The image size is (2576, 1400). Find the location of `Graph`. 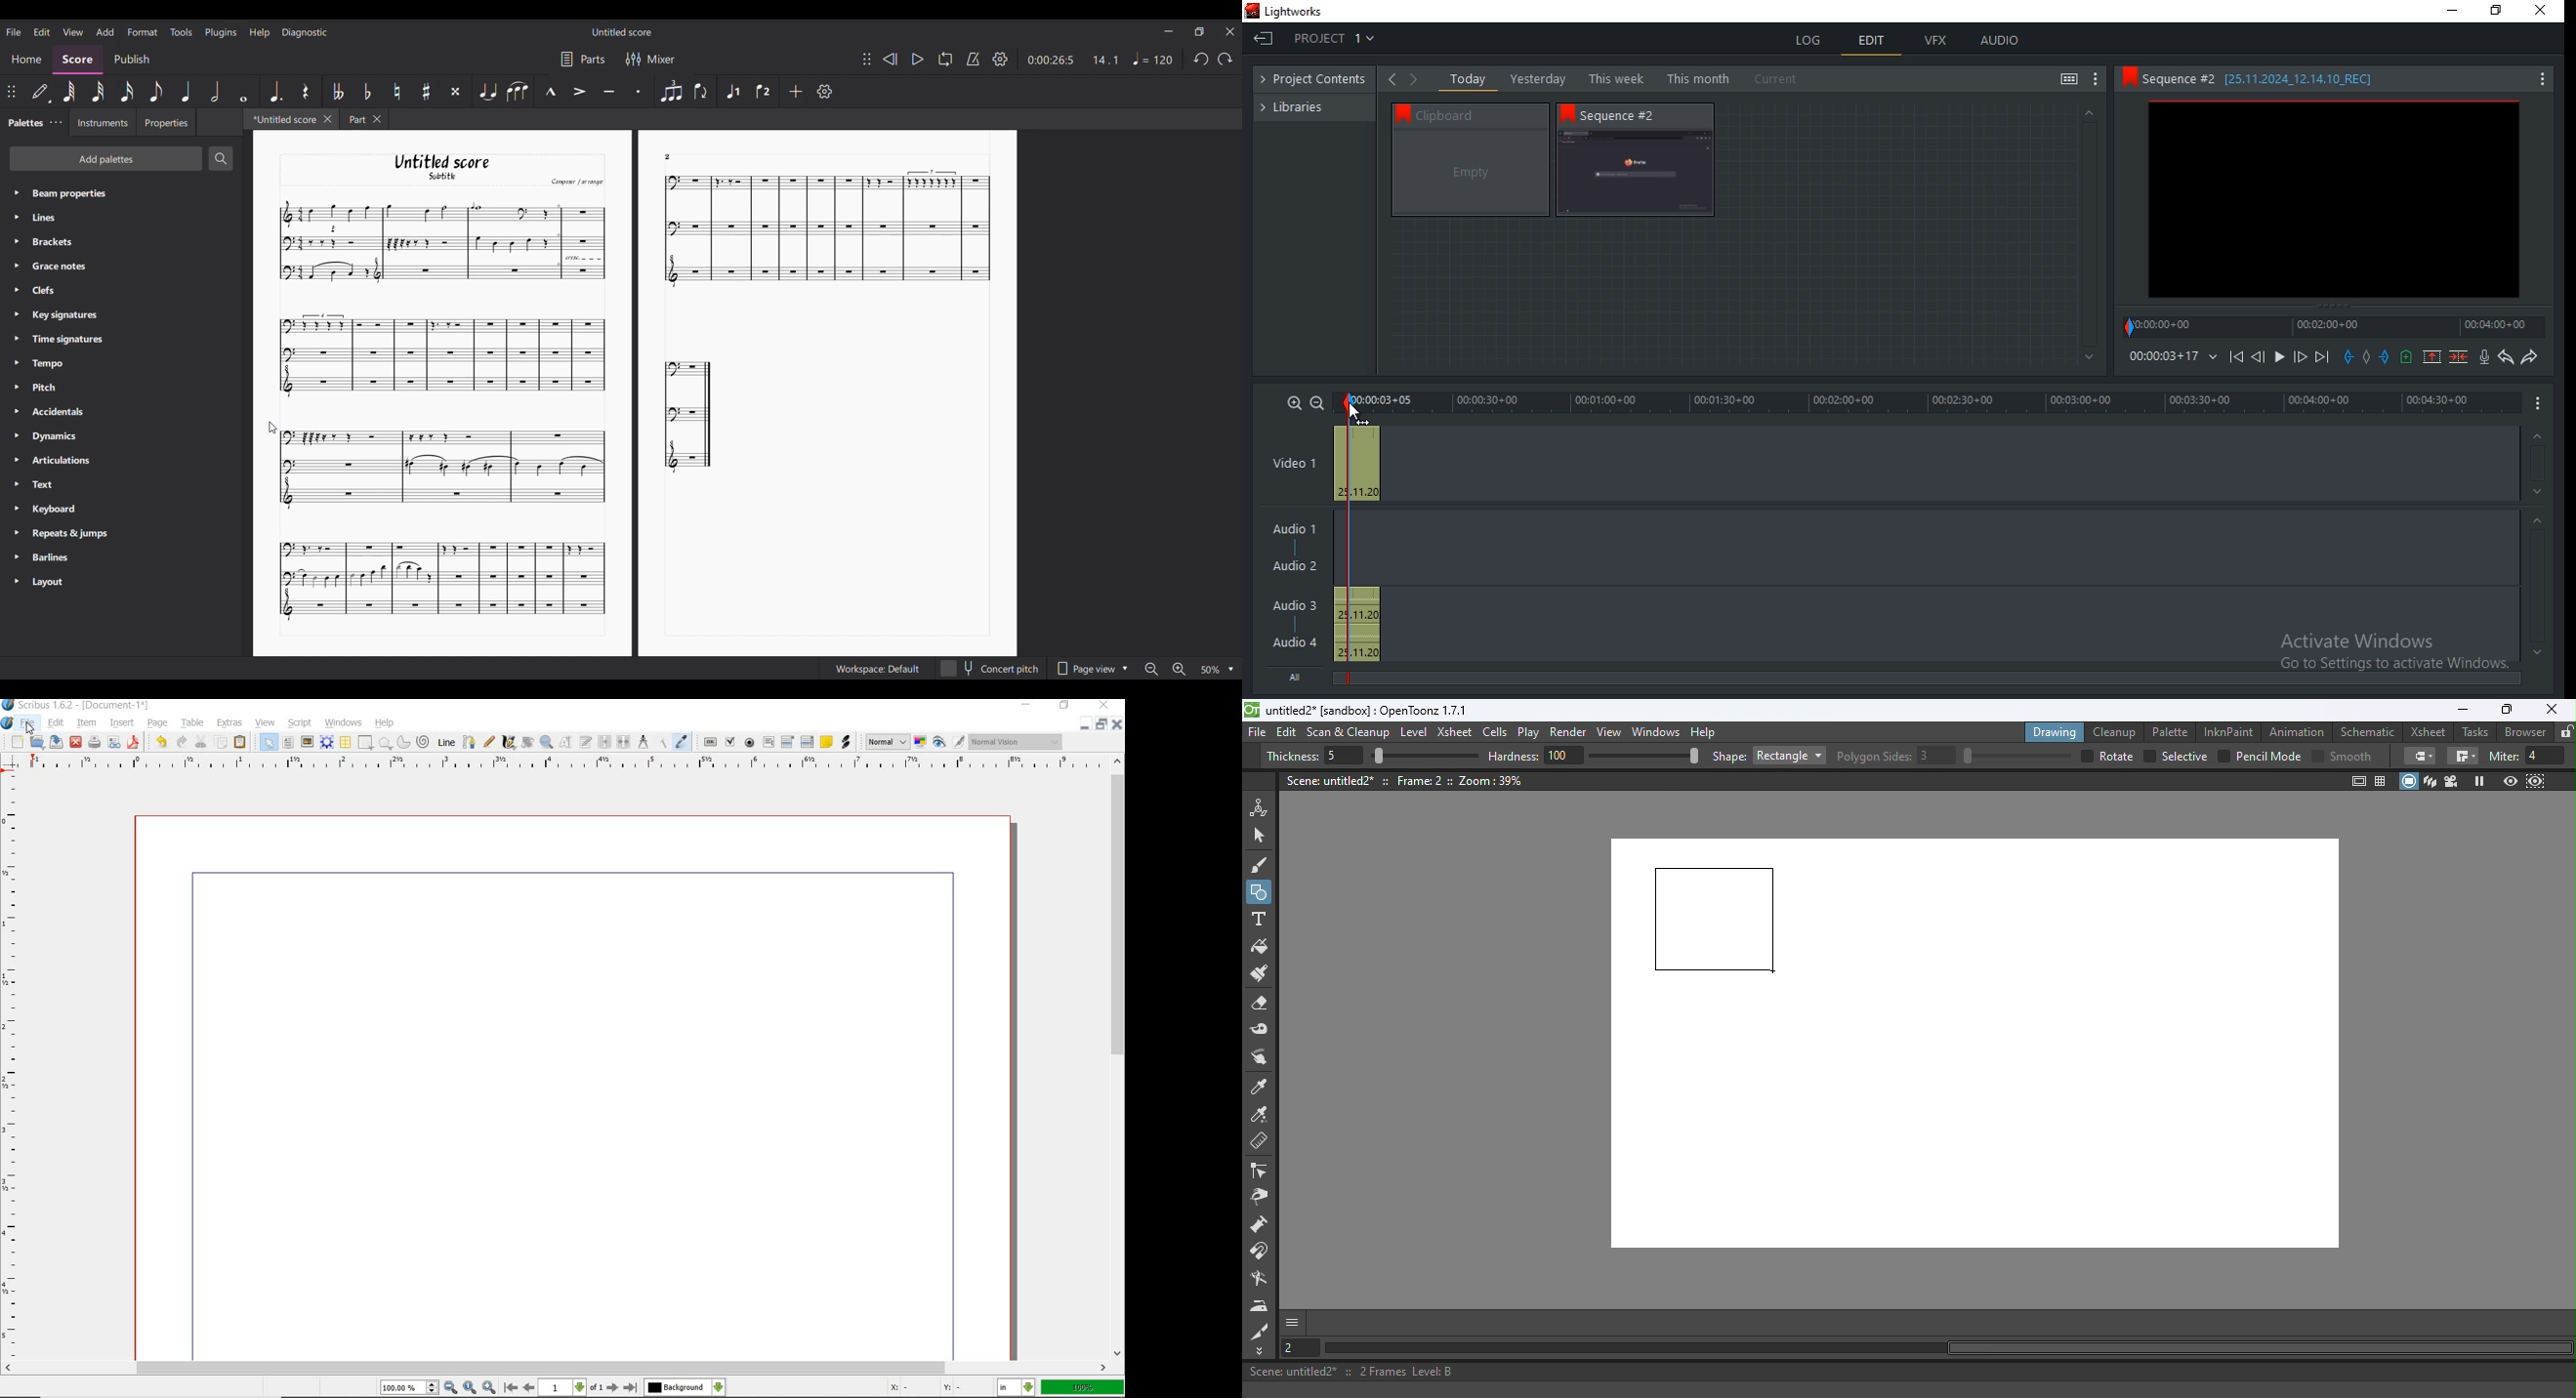

Graph is located at coordinates (438, 463).